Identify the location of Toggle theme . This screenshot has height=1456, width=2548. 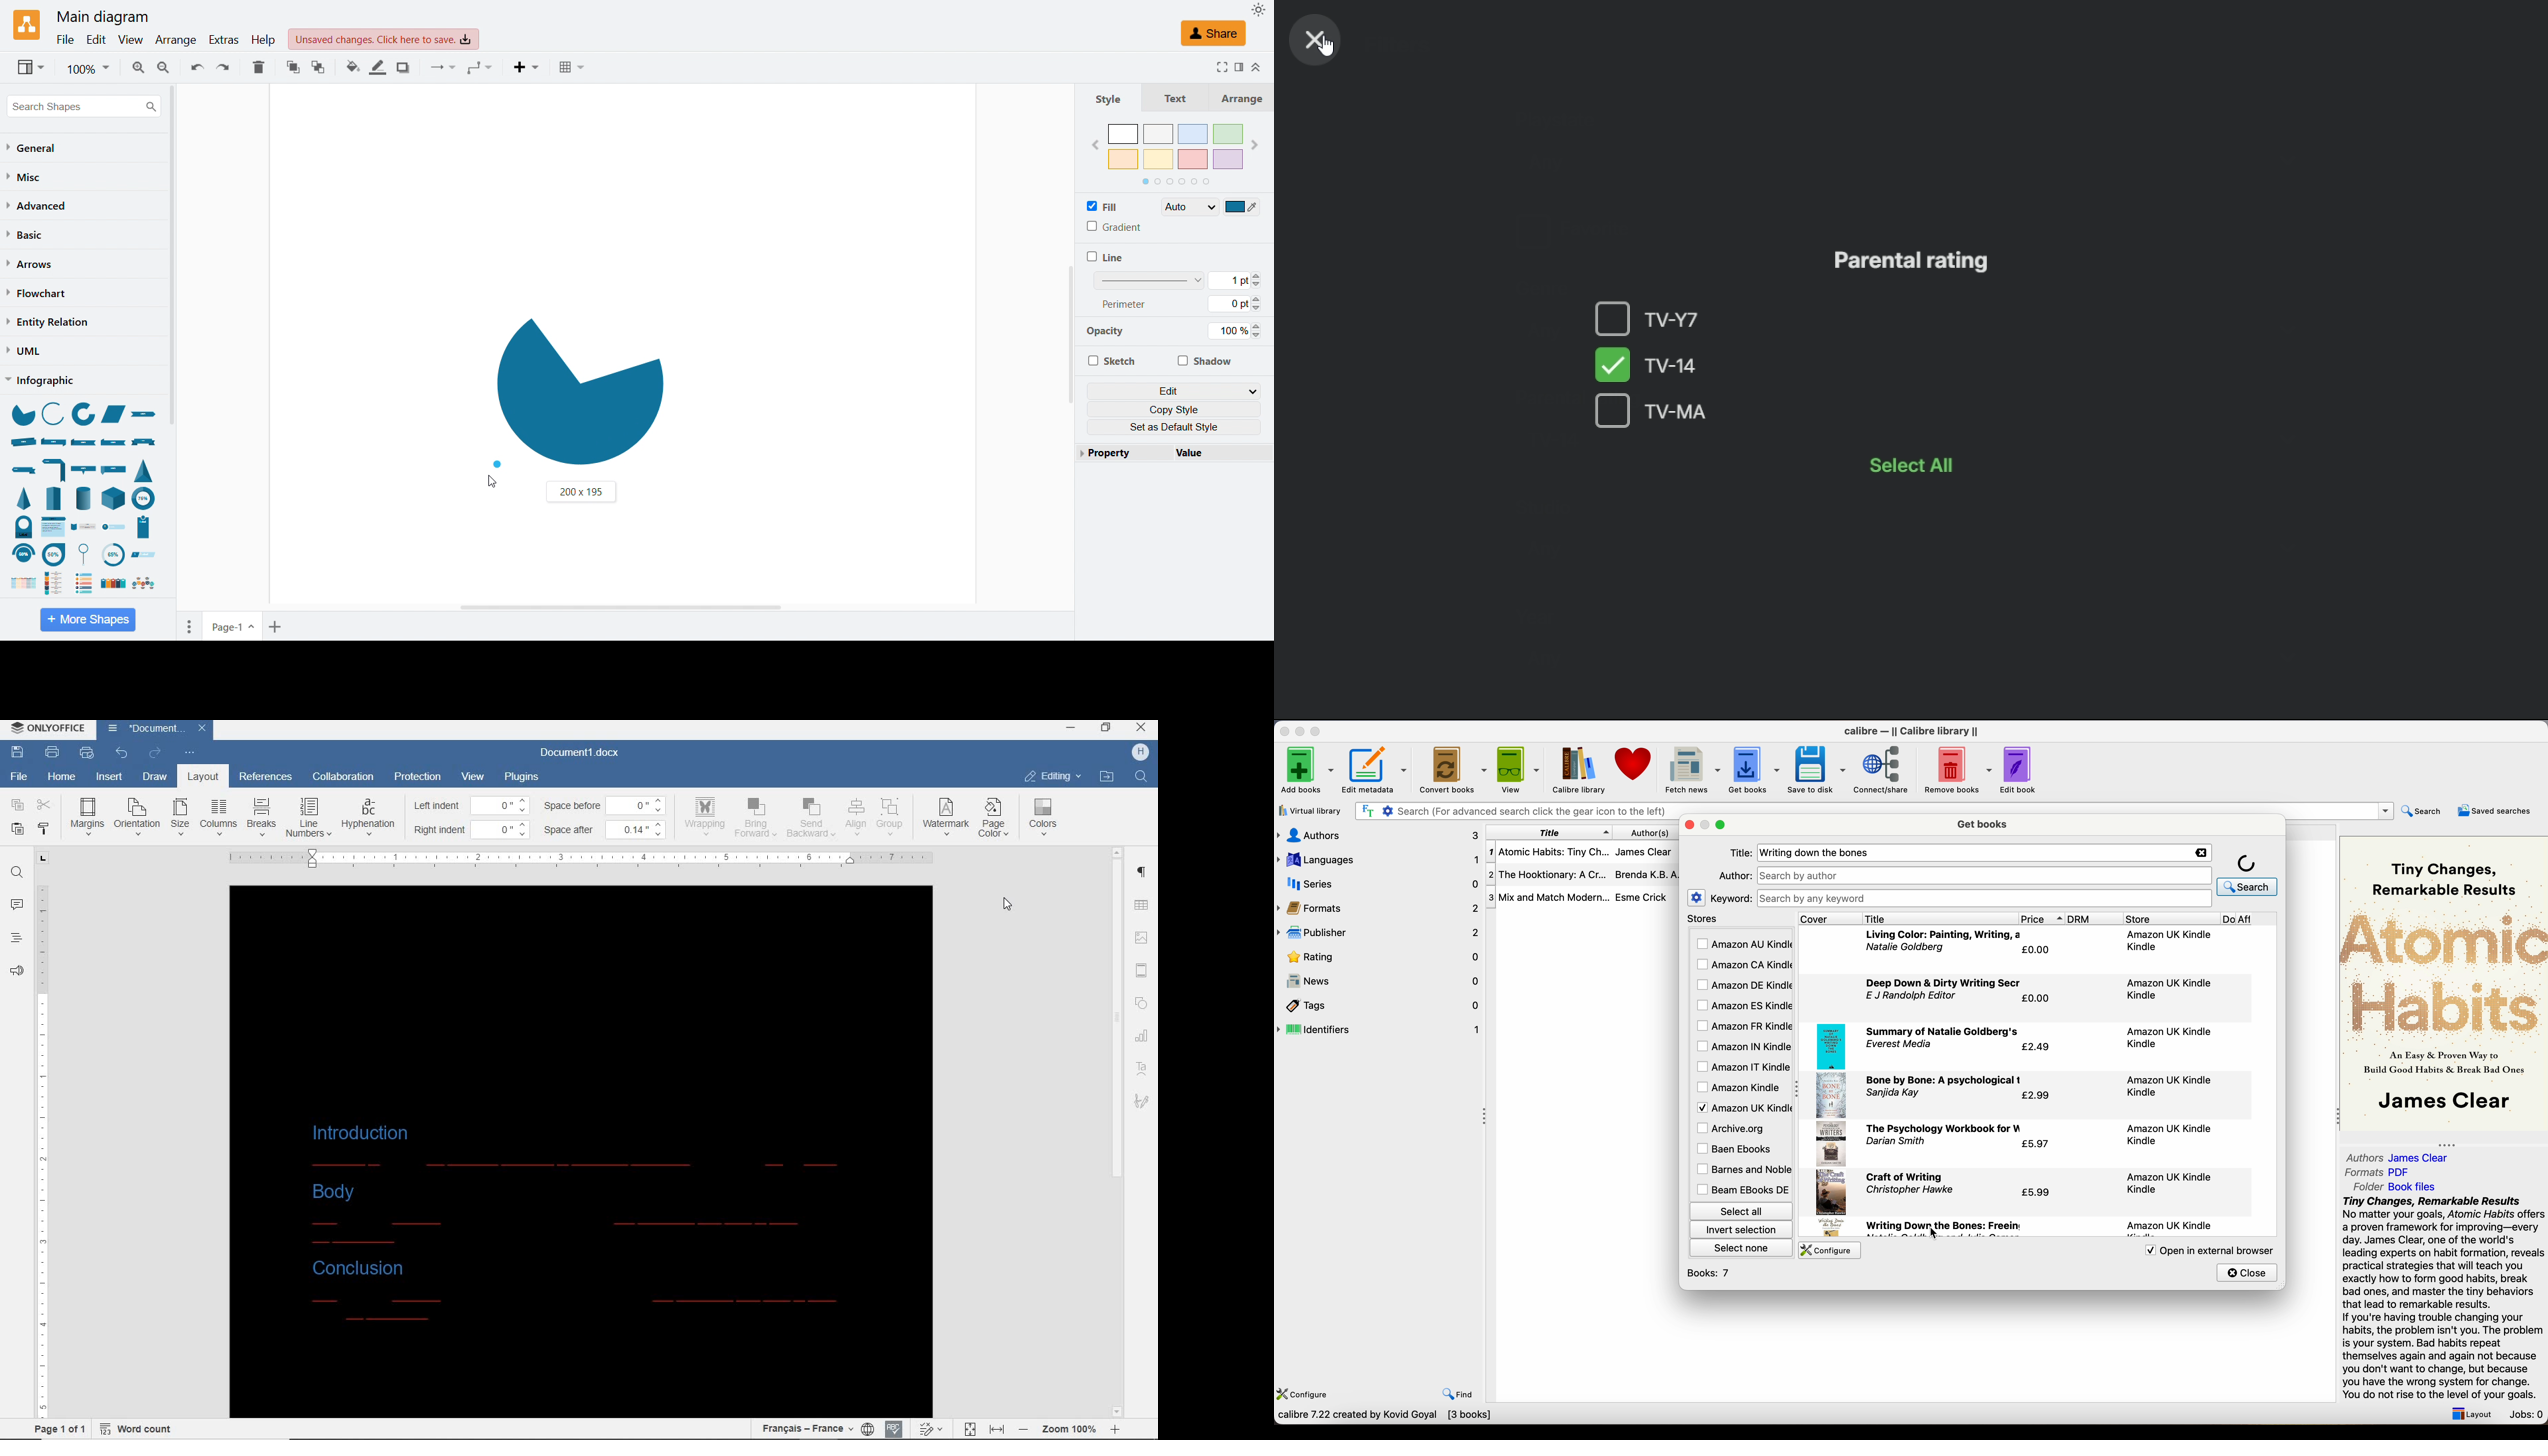
(1259, 9).